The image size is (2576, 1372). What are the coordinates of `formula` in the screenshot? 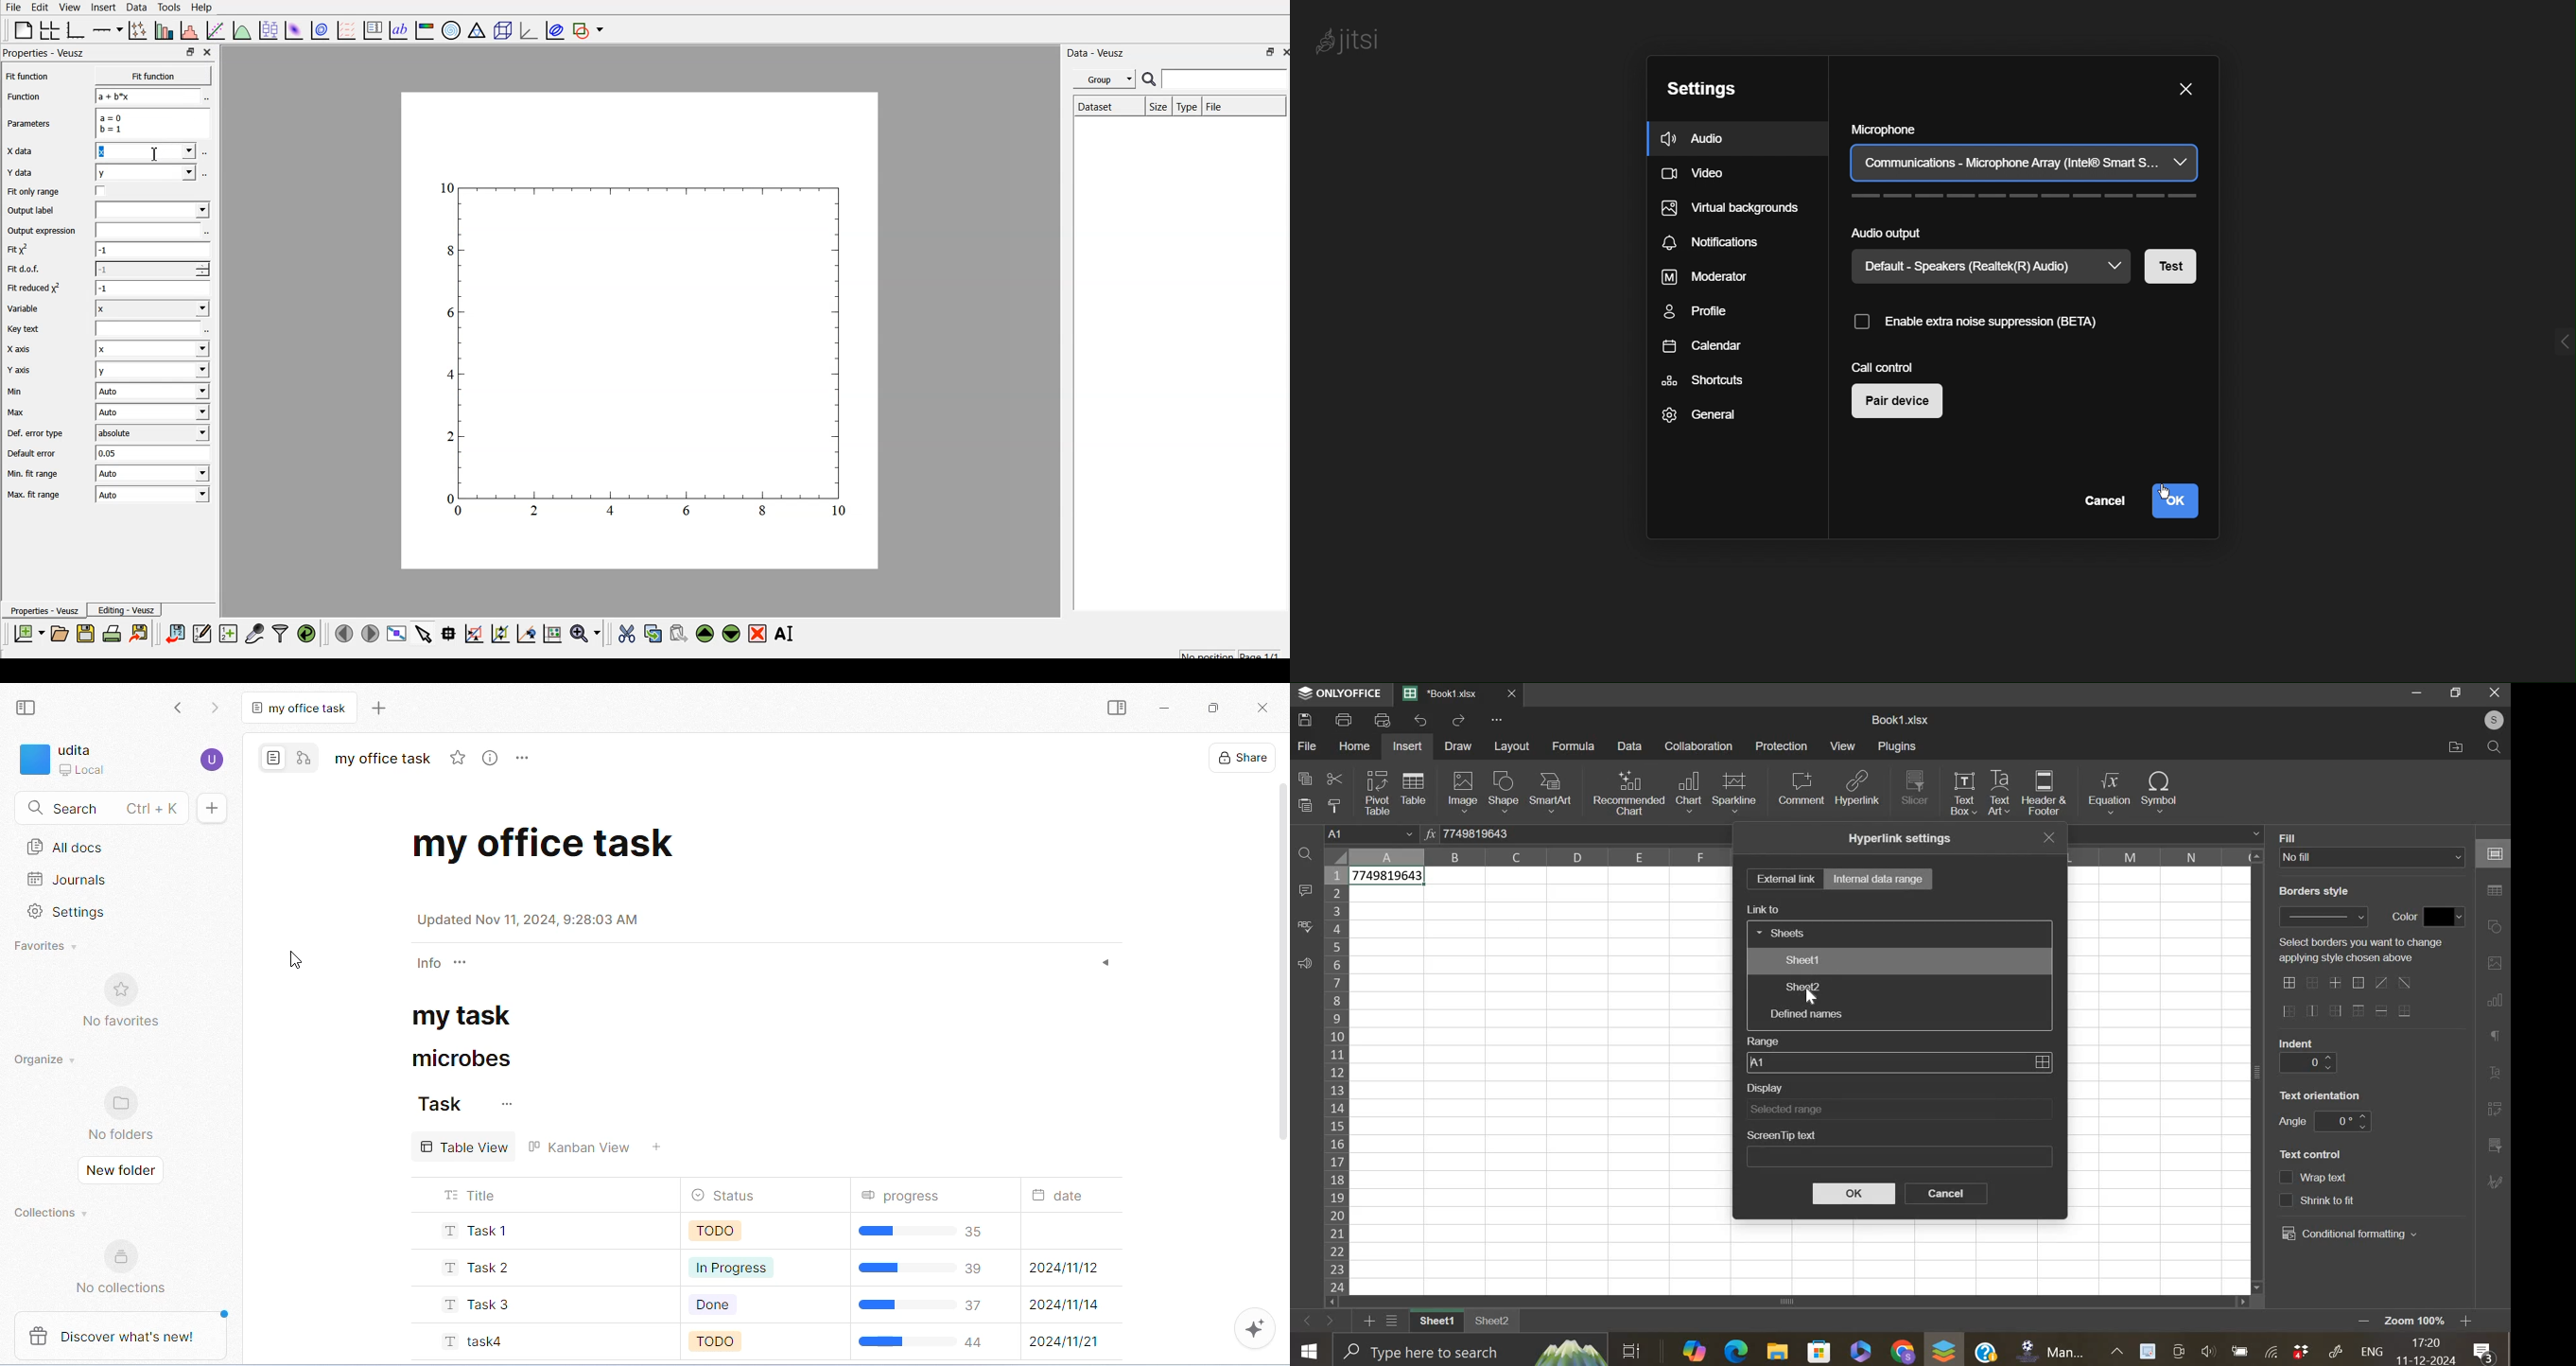 It's located at (1574, 746).